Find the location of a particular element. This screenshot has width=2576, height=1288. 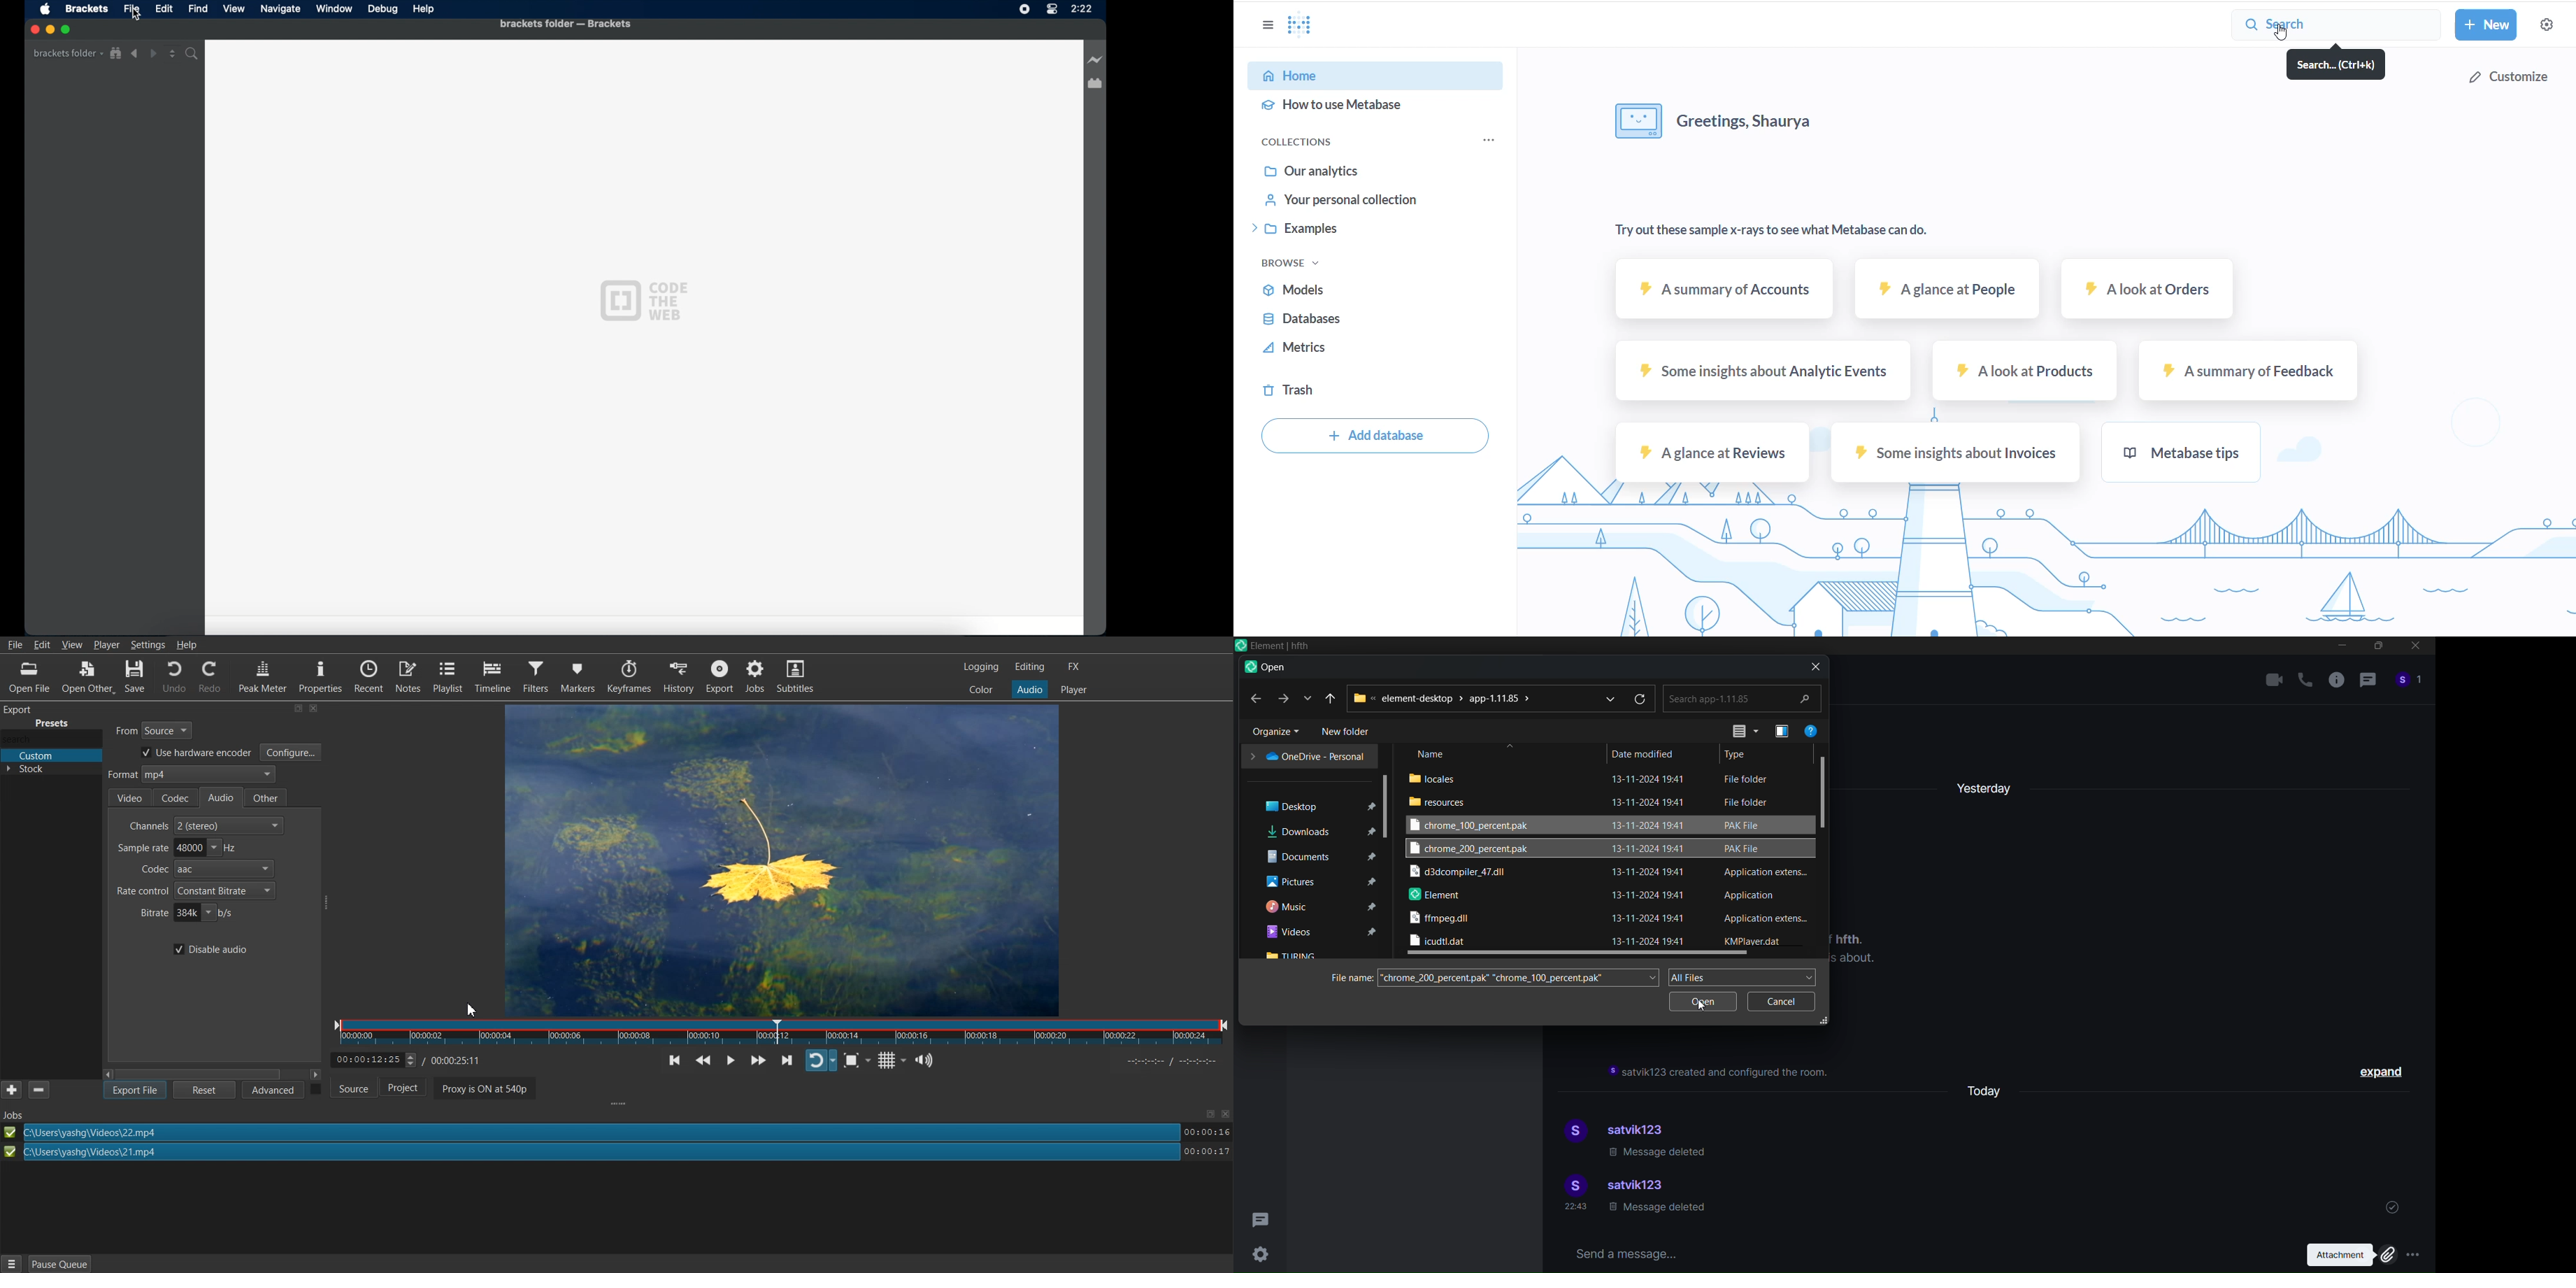

yesterday is located at coordinates (1986, 784).